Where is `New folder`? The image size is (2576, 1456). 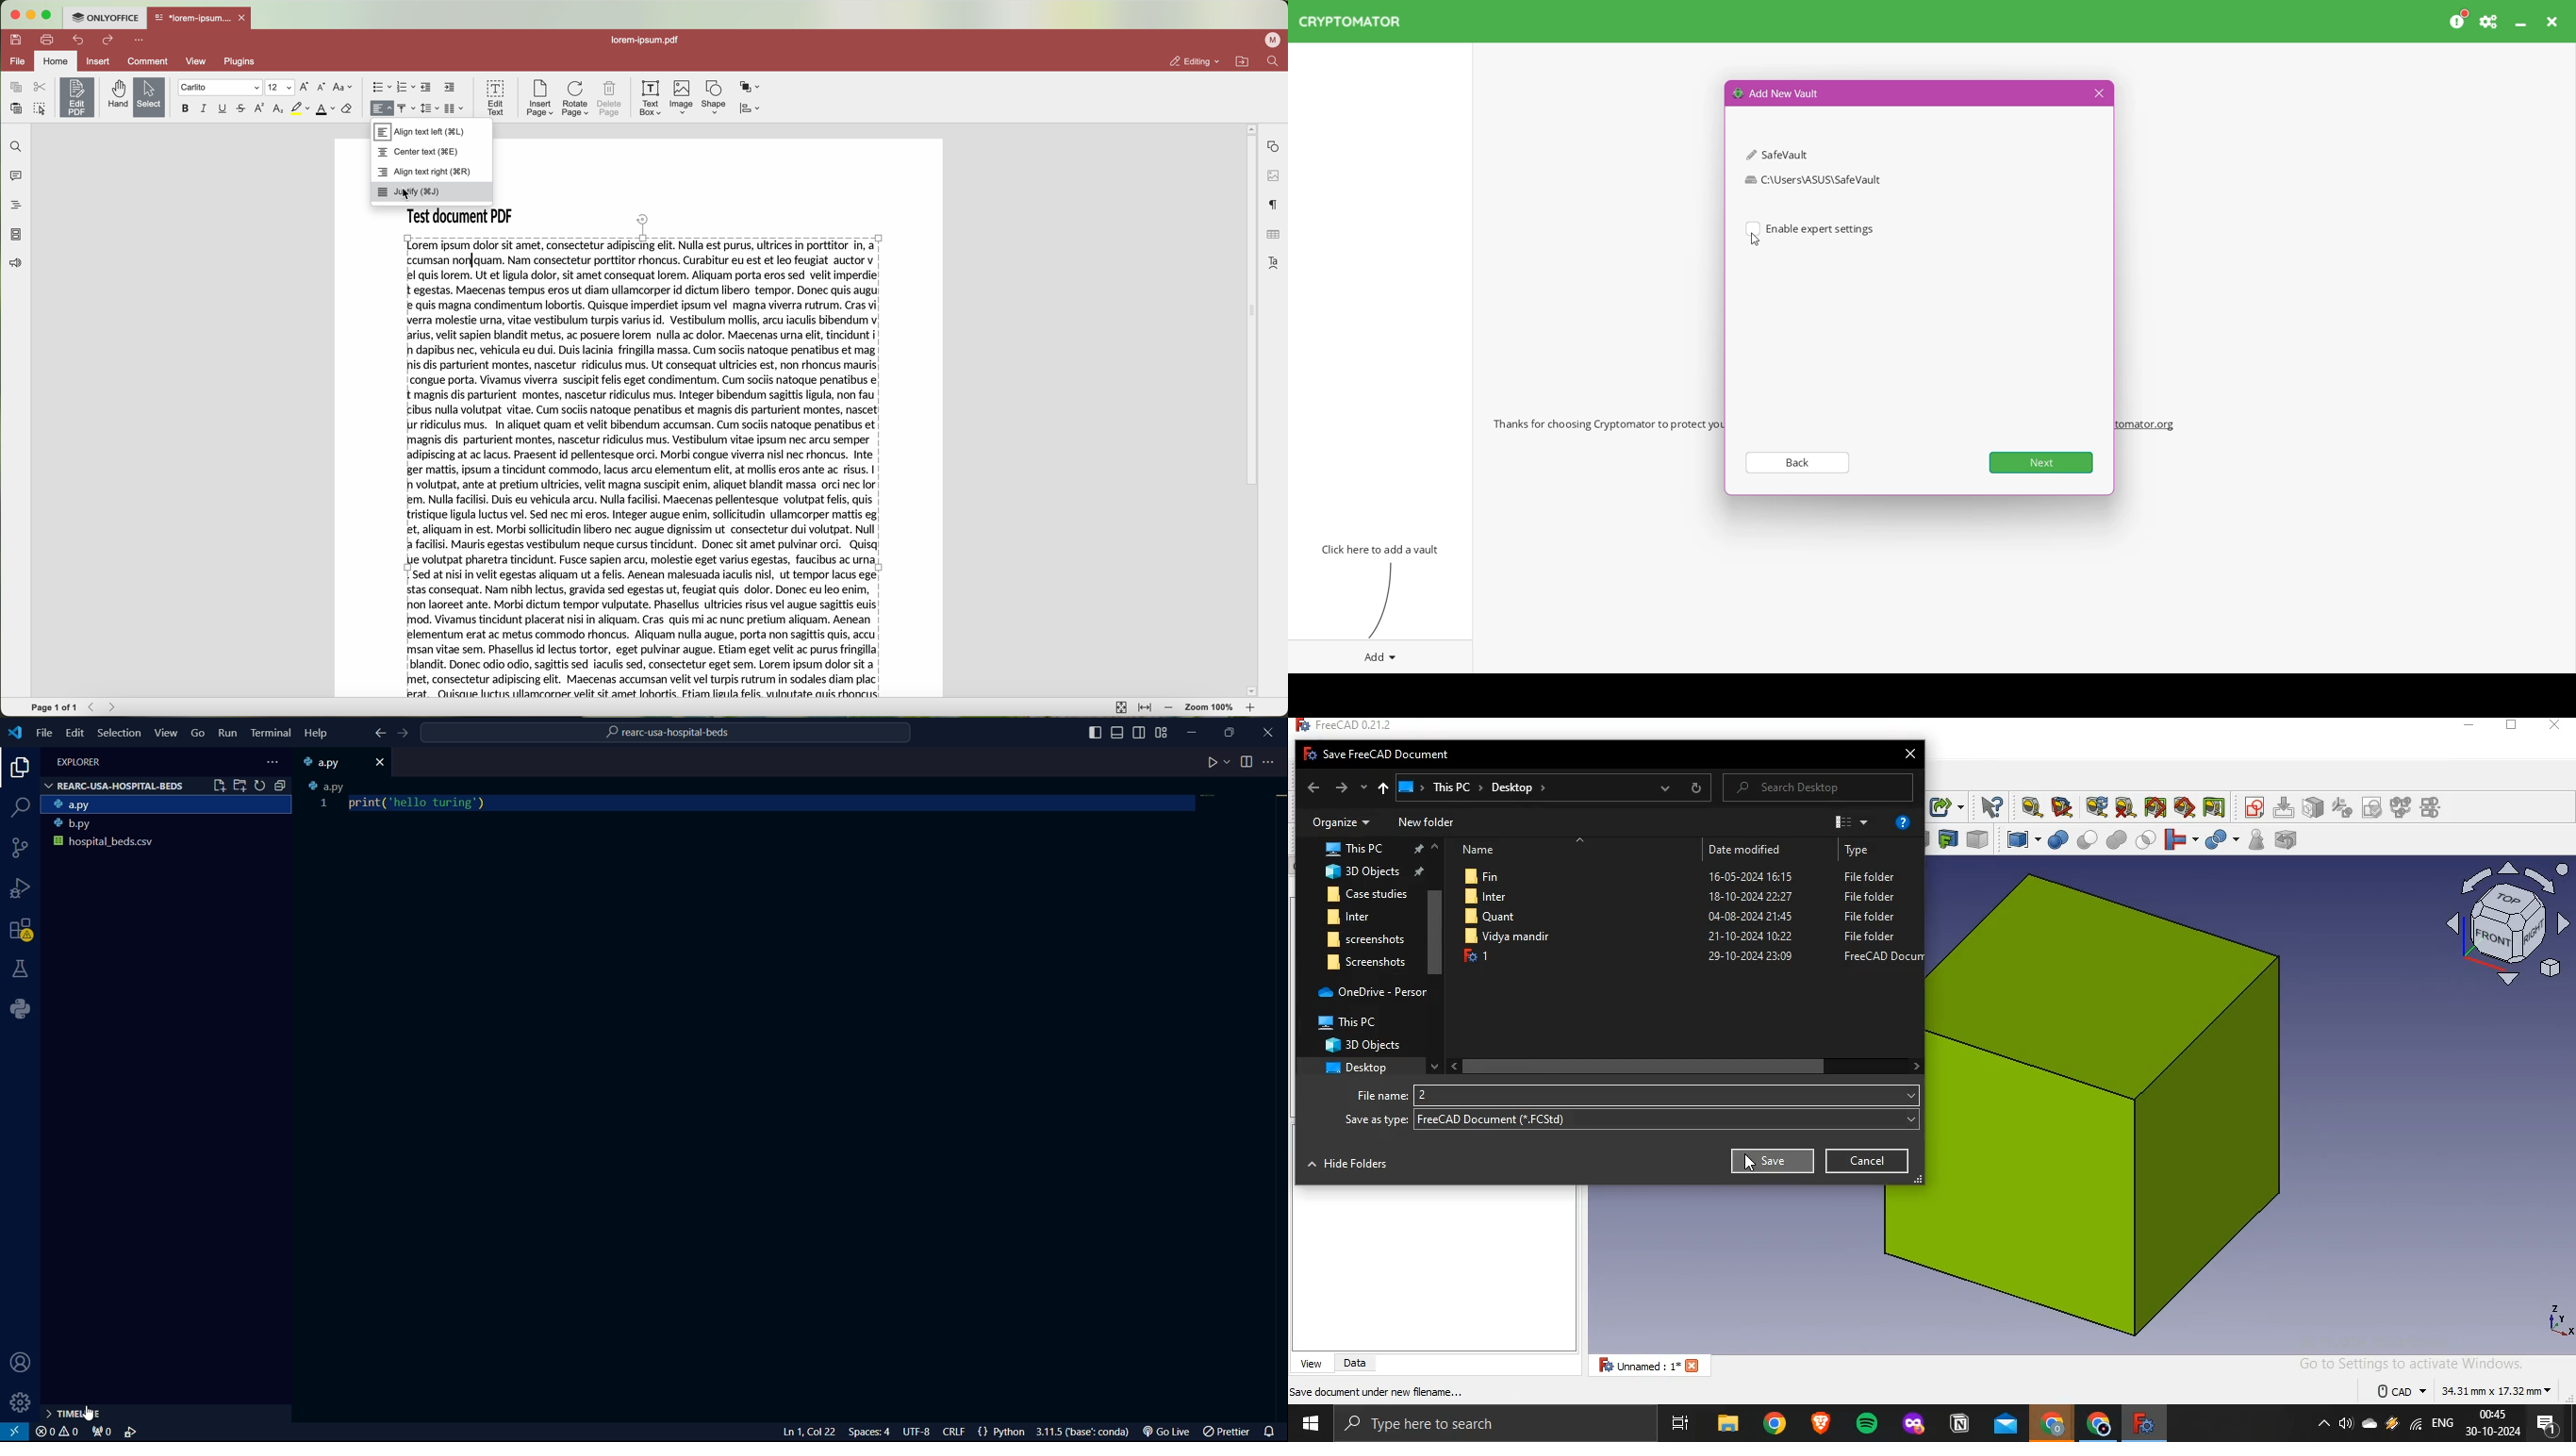
New folder is located at coordinates (1428, 822).